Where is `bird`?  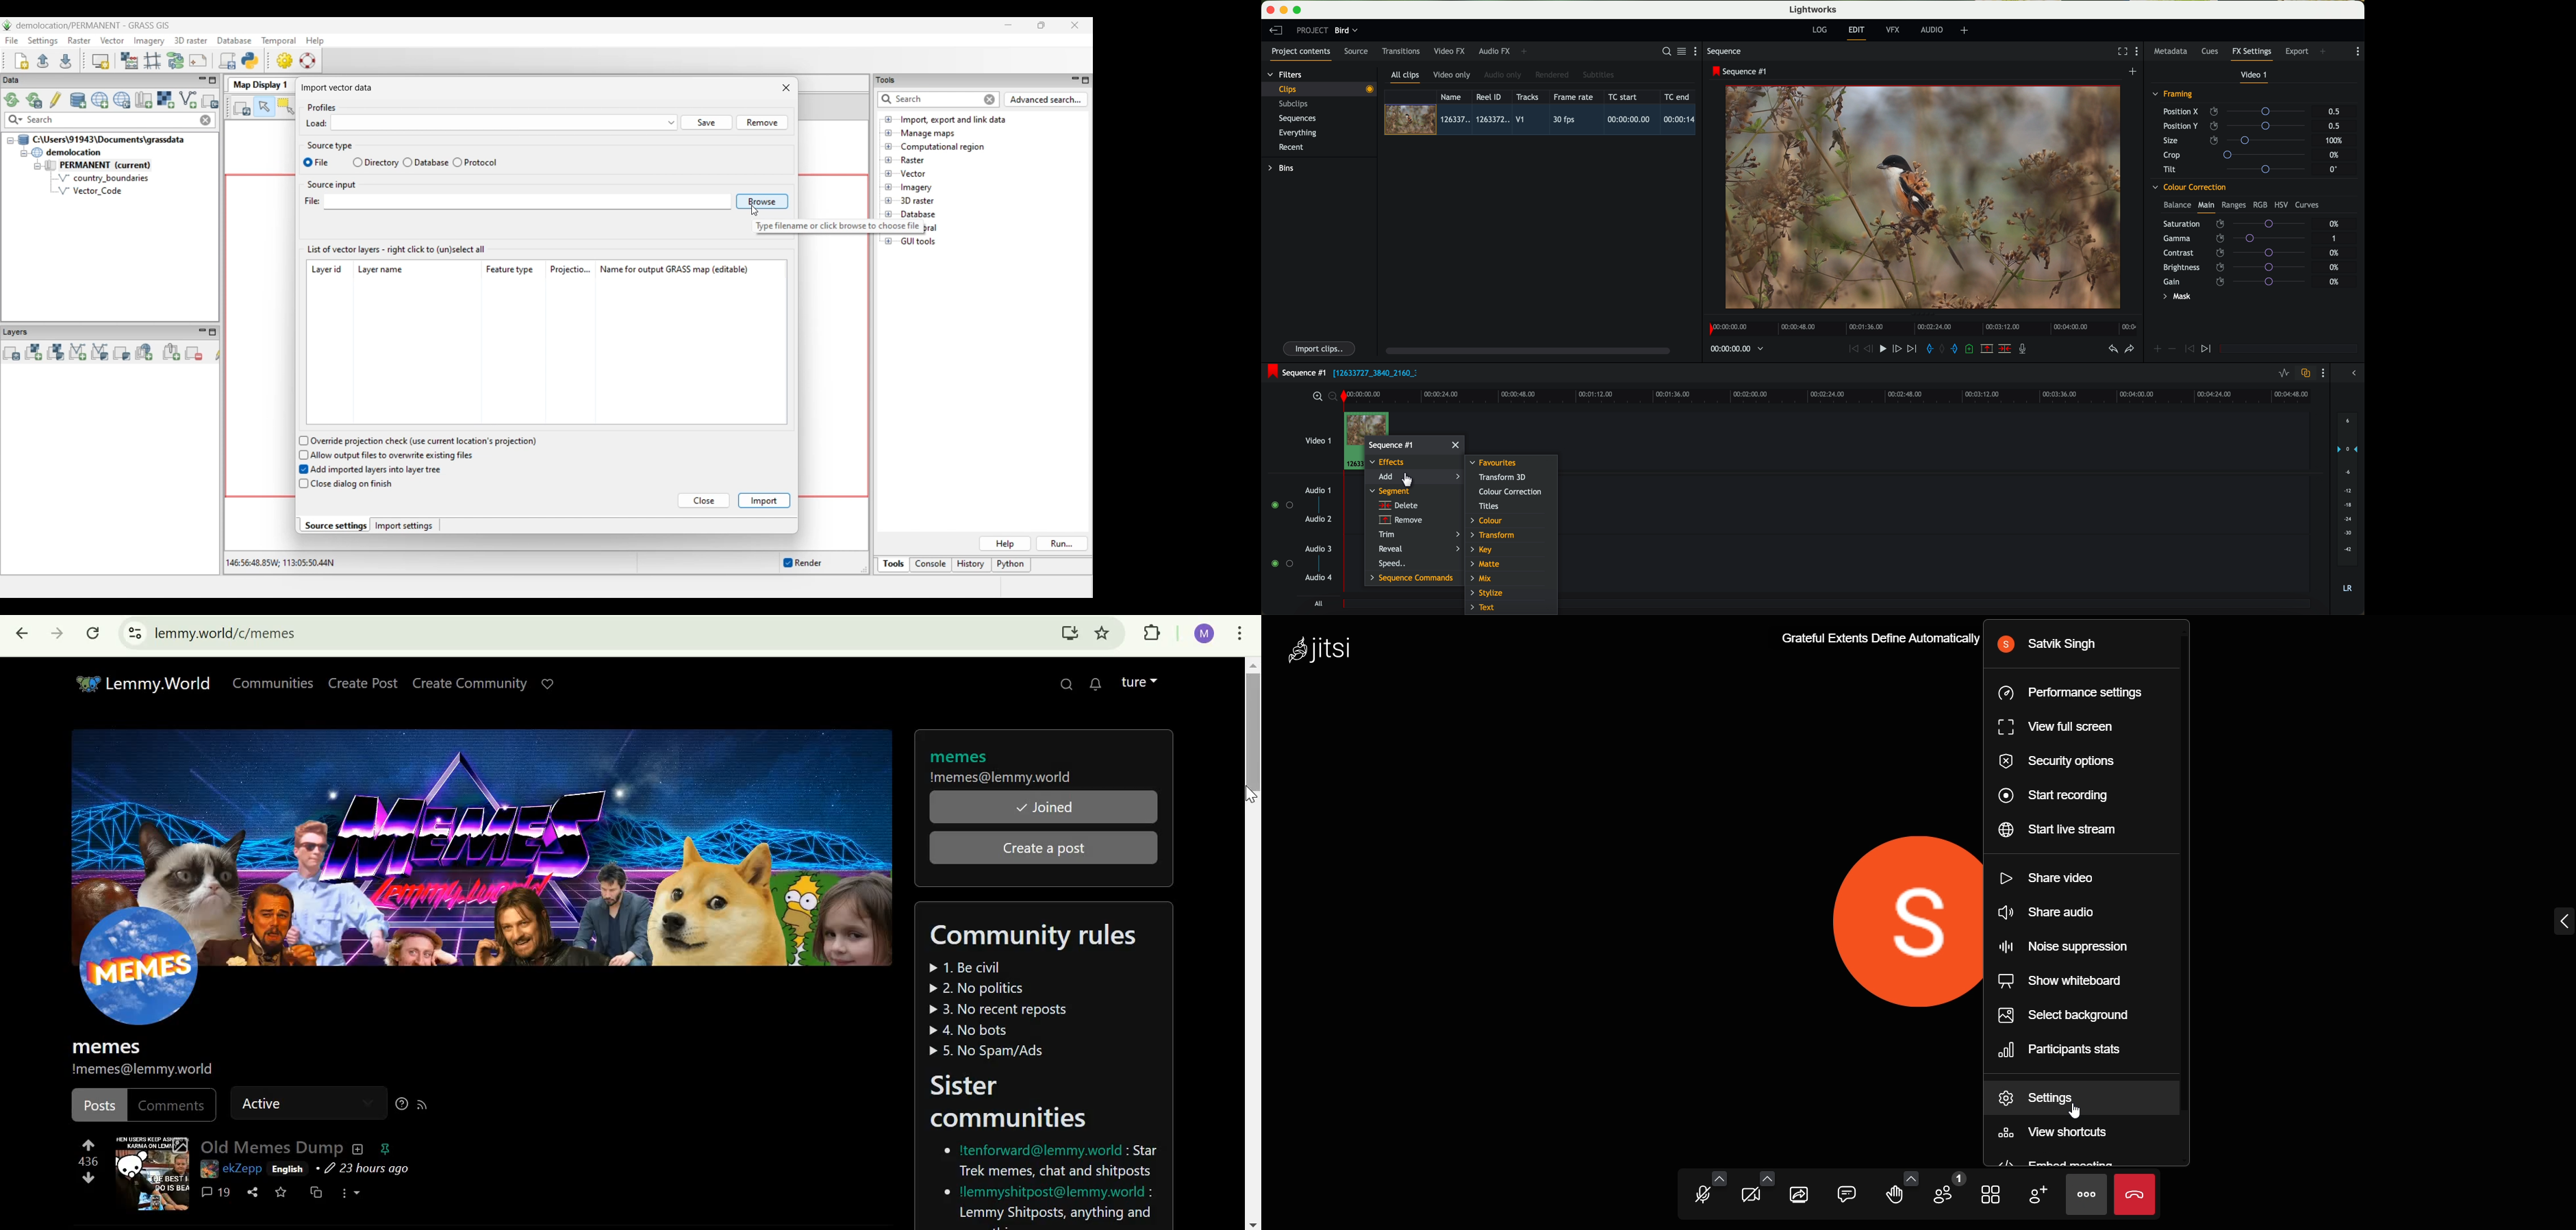 bird is located at coordinates (1346, 31).